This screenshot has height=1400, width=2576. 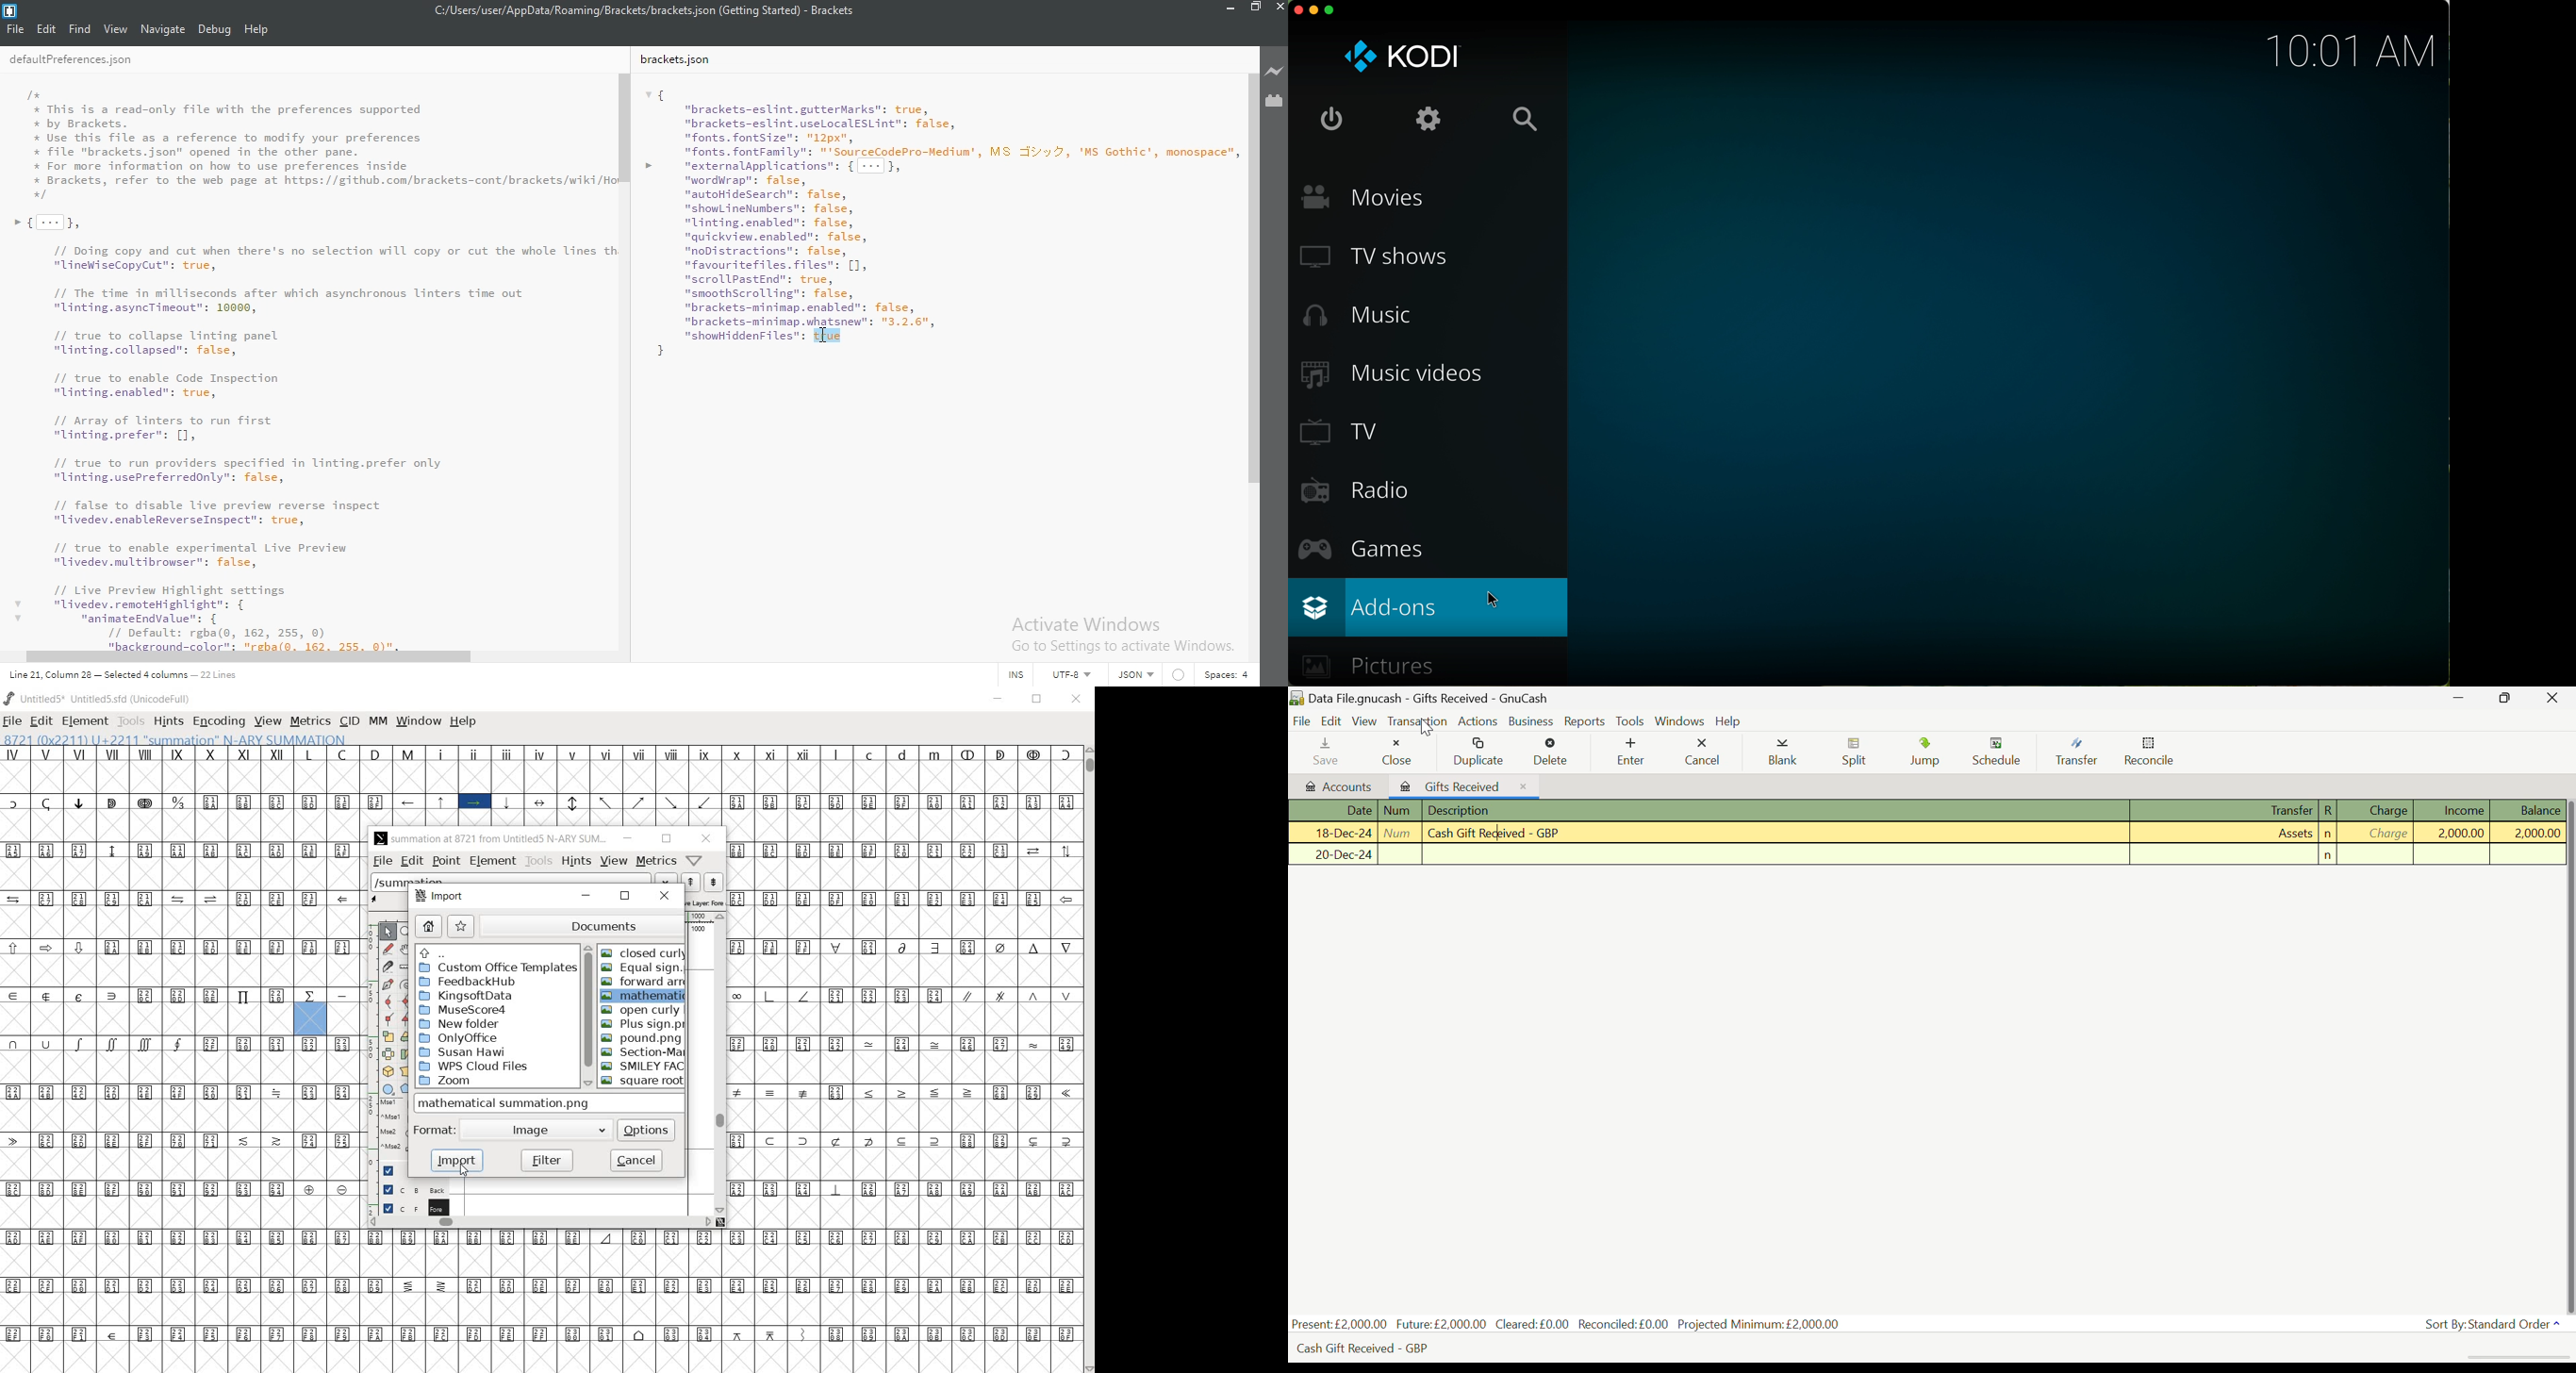 I want to click on add a curve point always either horizontal or vertical, so click(x=388, y=1001).